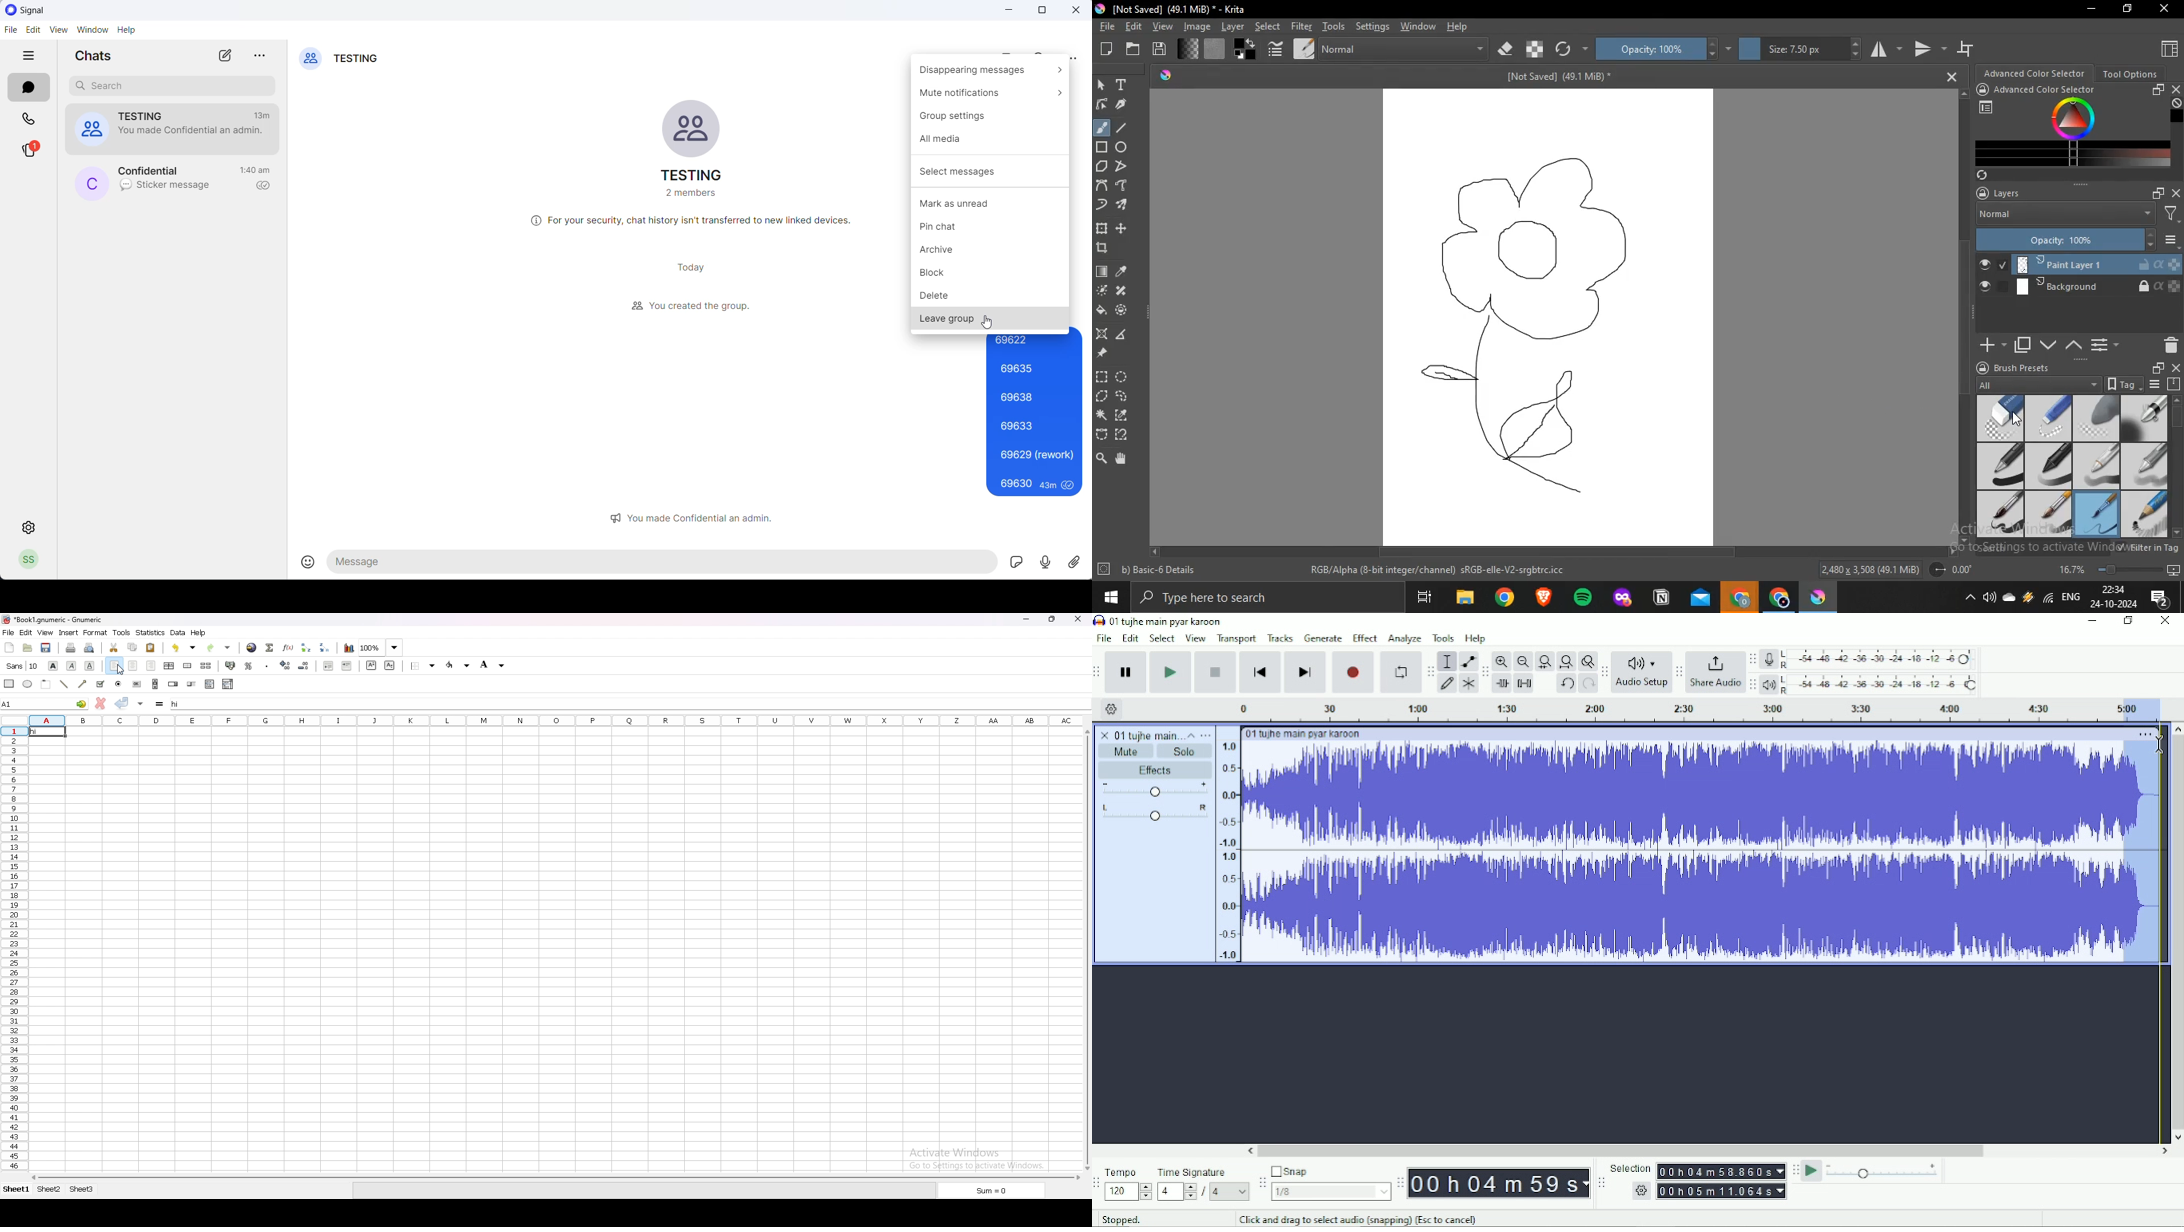 Image resolution: width=2184 pixels, height=1232 pixels. Describe the element at coordinates (206, 666) in the screenshot. I see `split merged cells` at that location.